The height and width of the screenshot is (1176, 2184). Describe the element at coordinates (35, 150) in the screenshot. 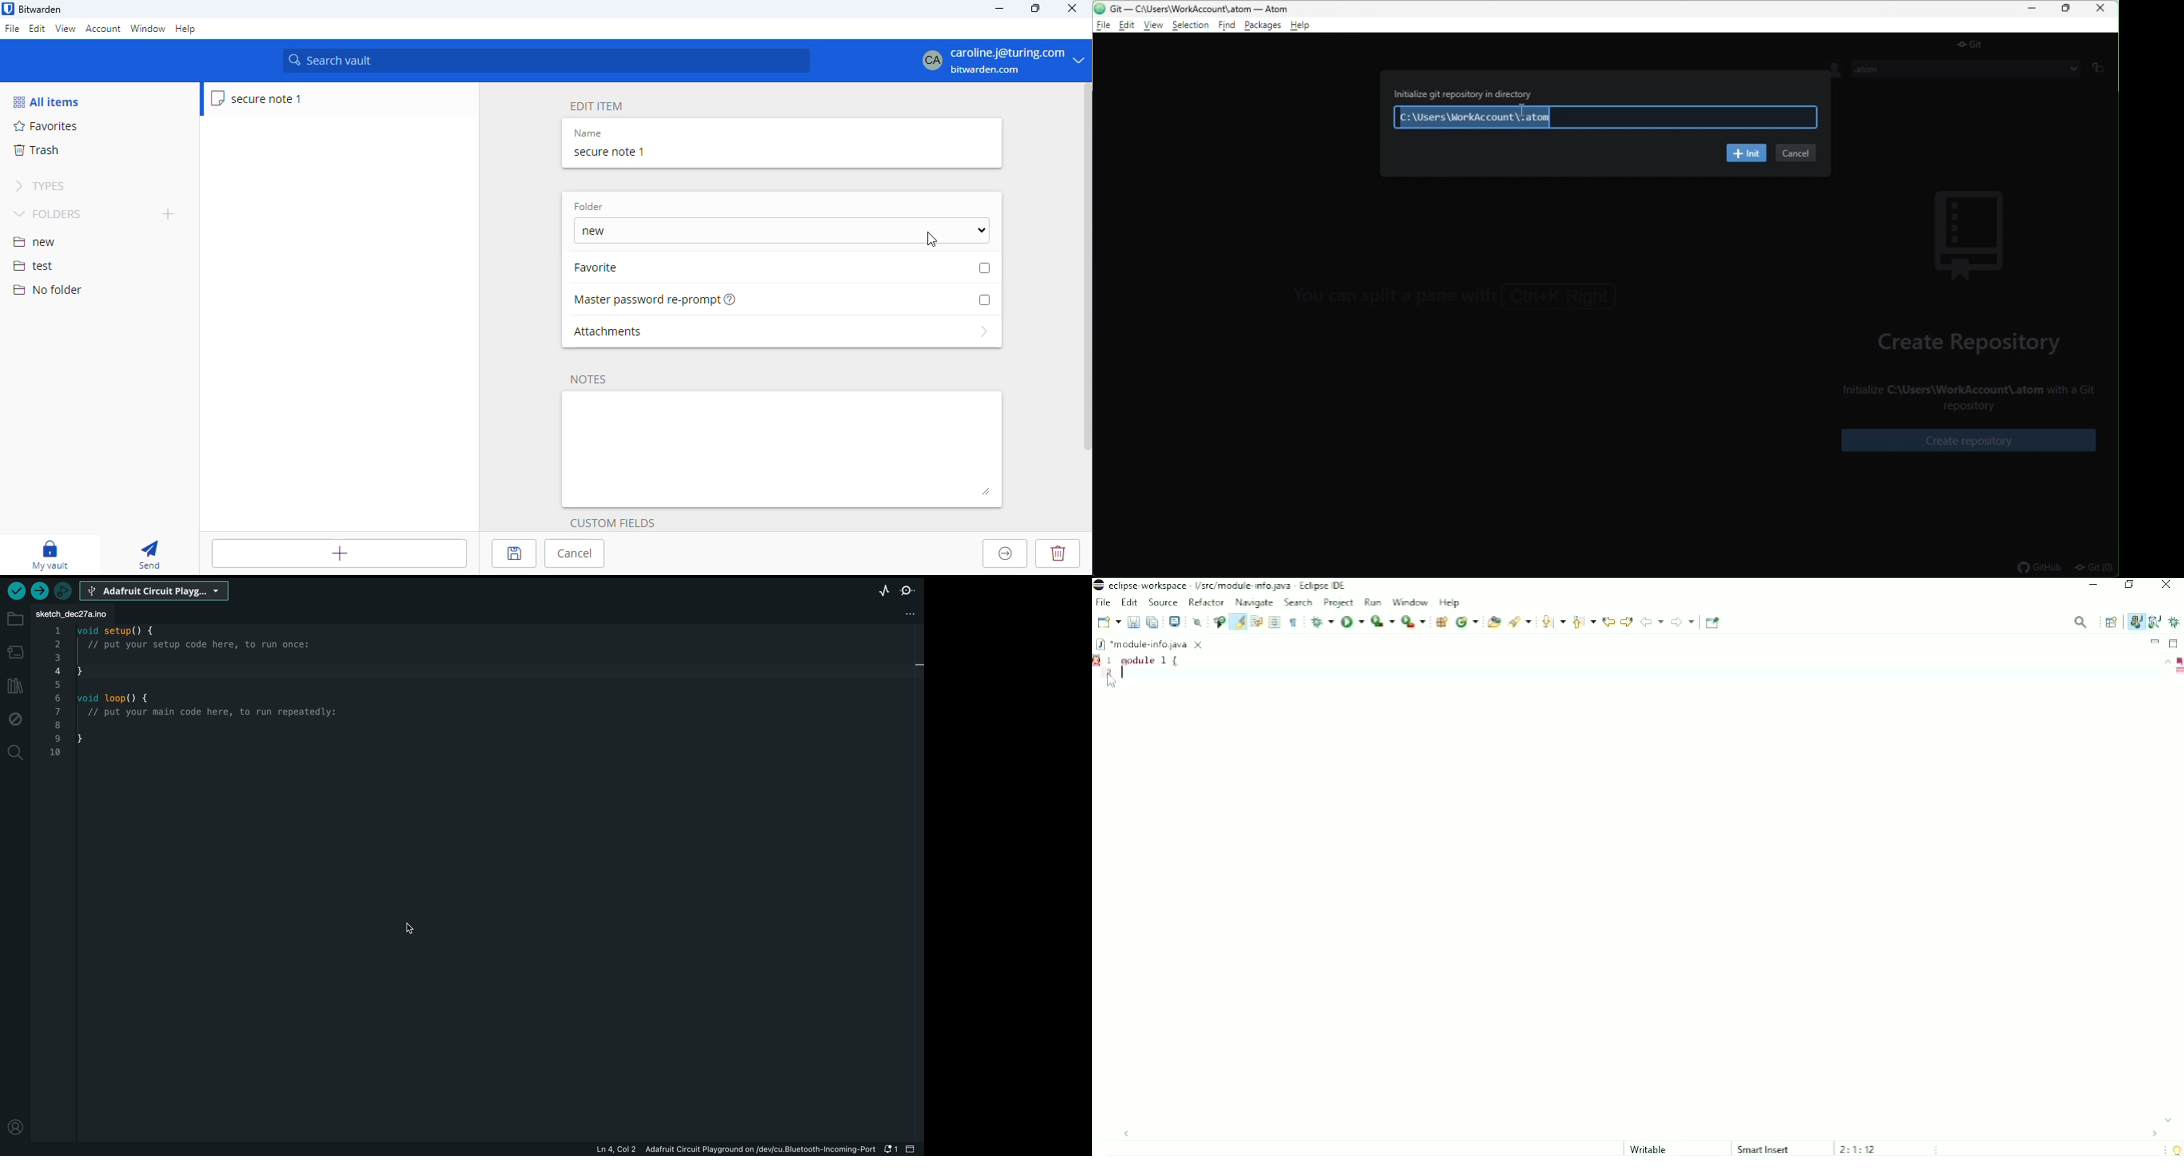

I see `trash` at that location.